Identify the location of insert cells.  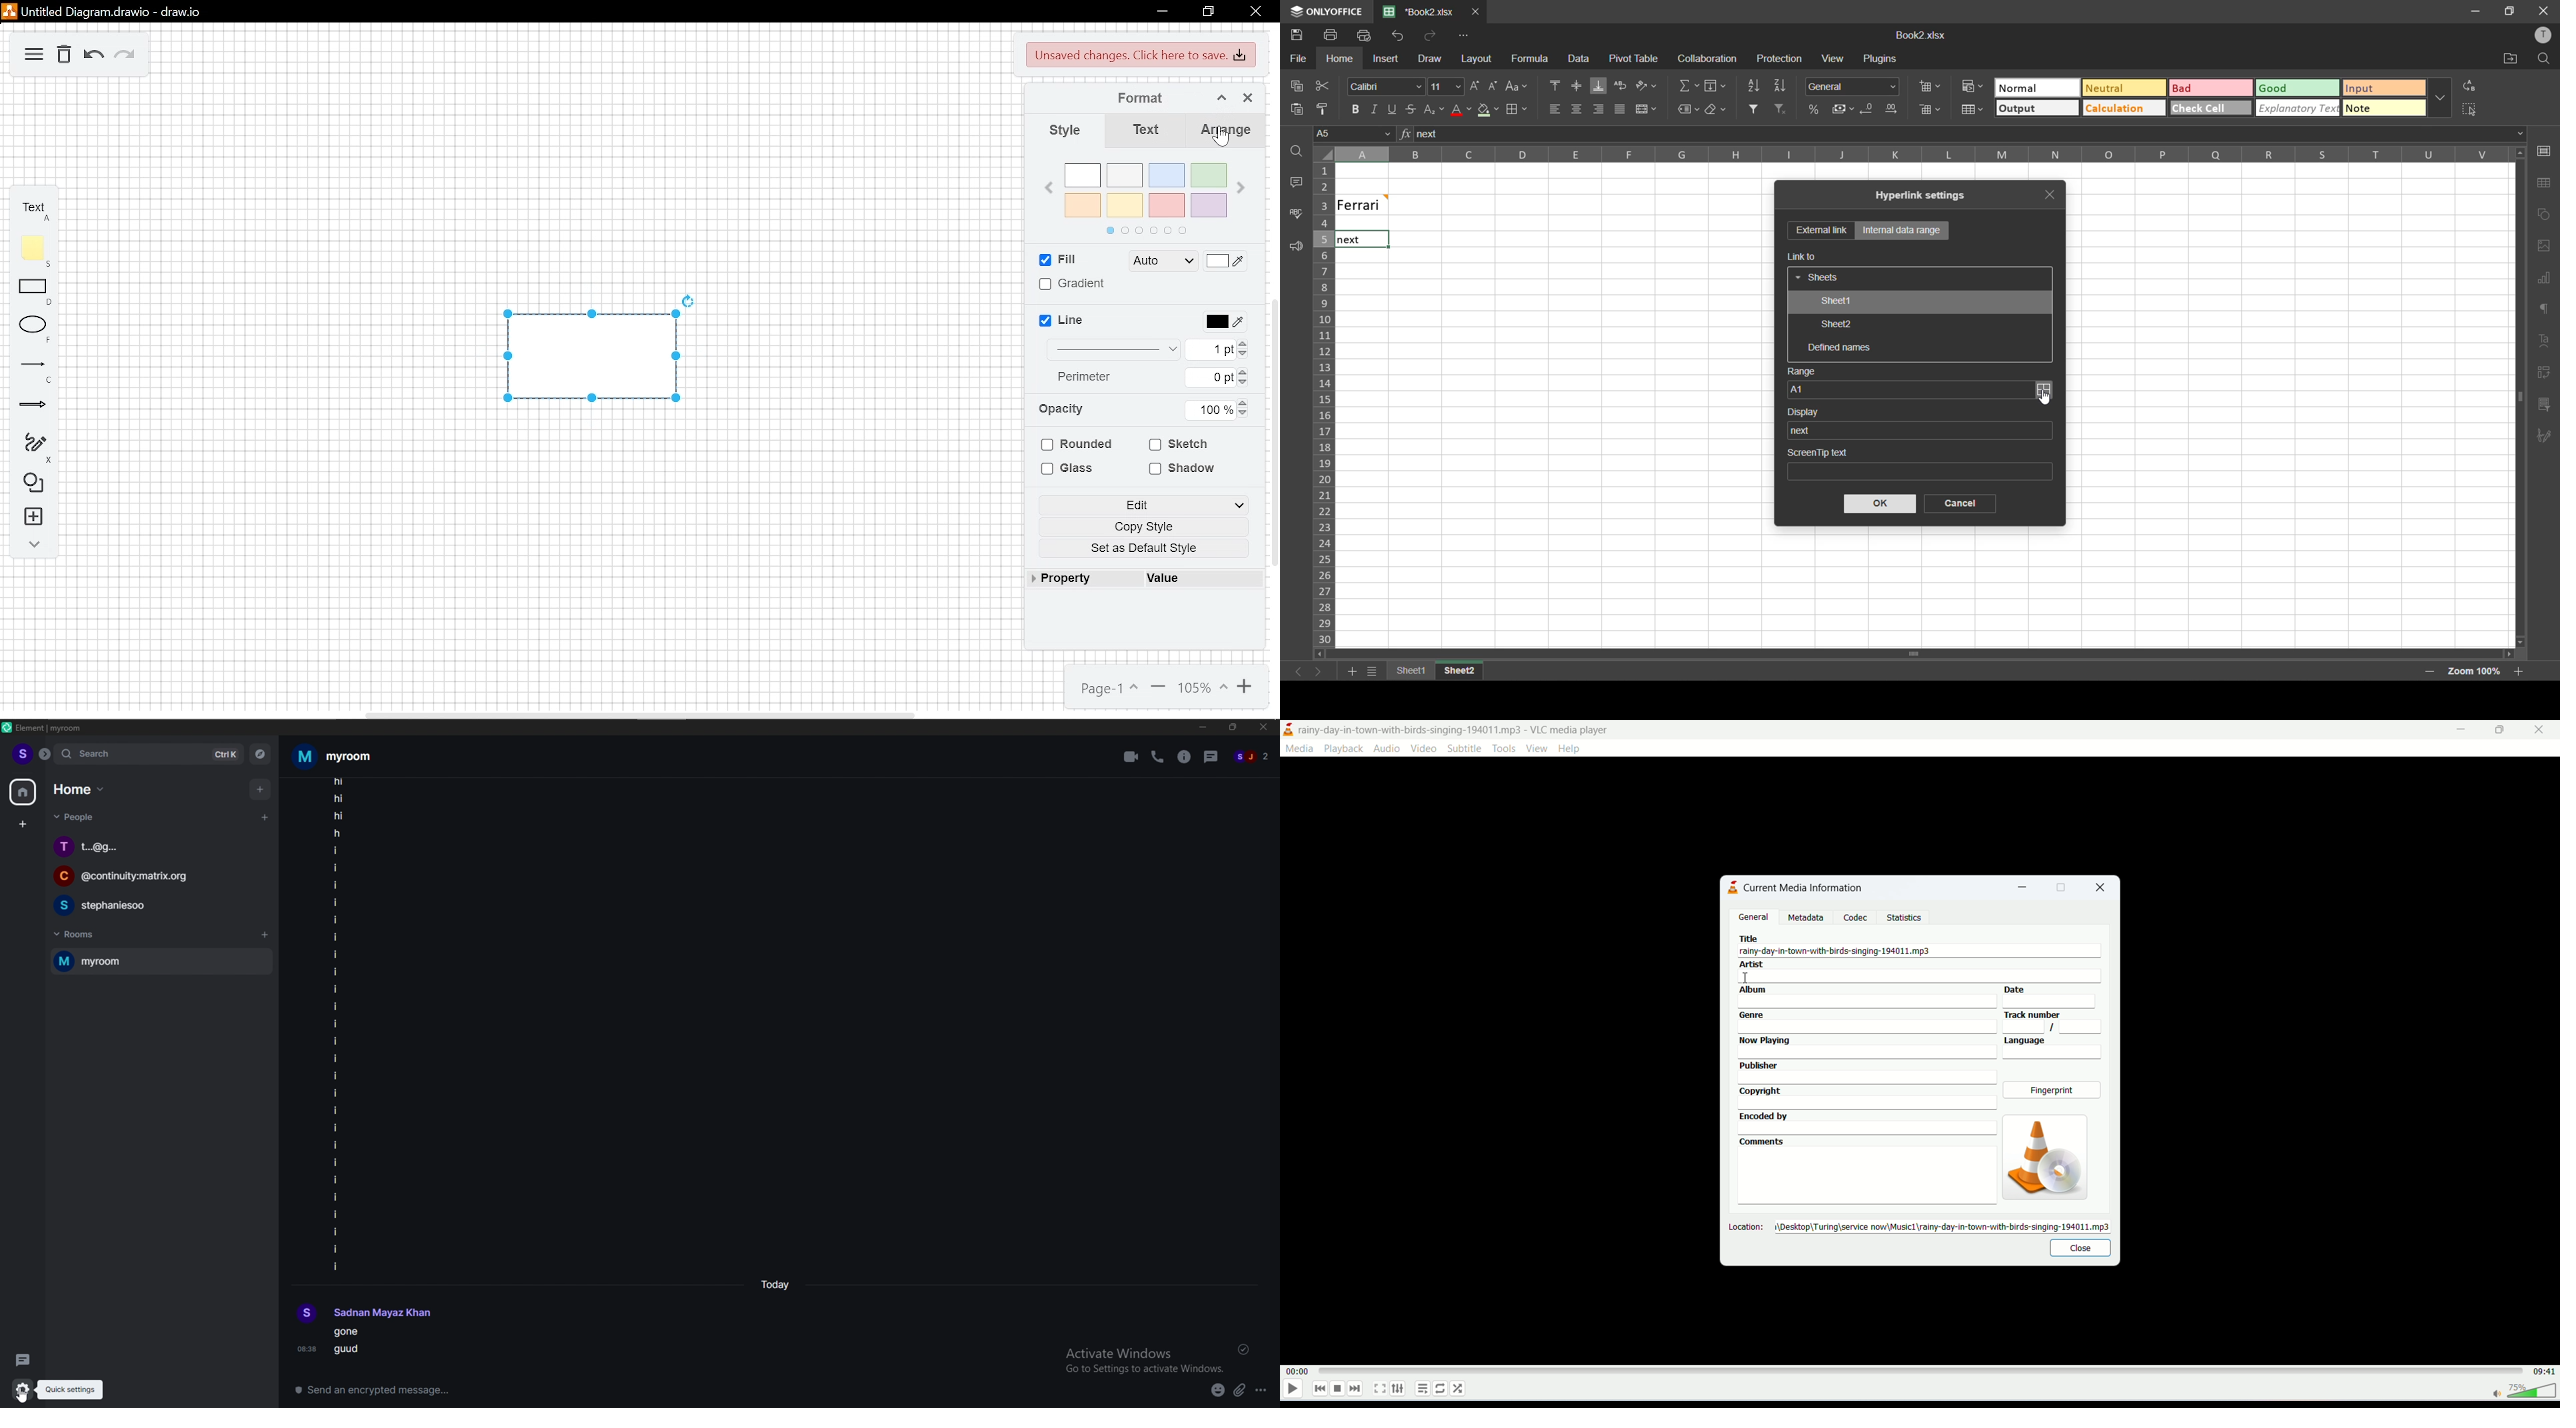
(1930, 87).